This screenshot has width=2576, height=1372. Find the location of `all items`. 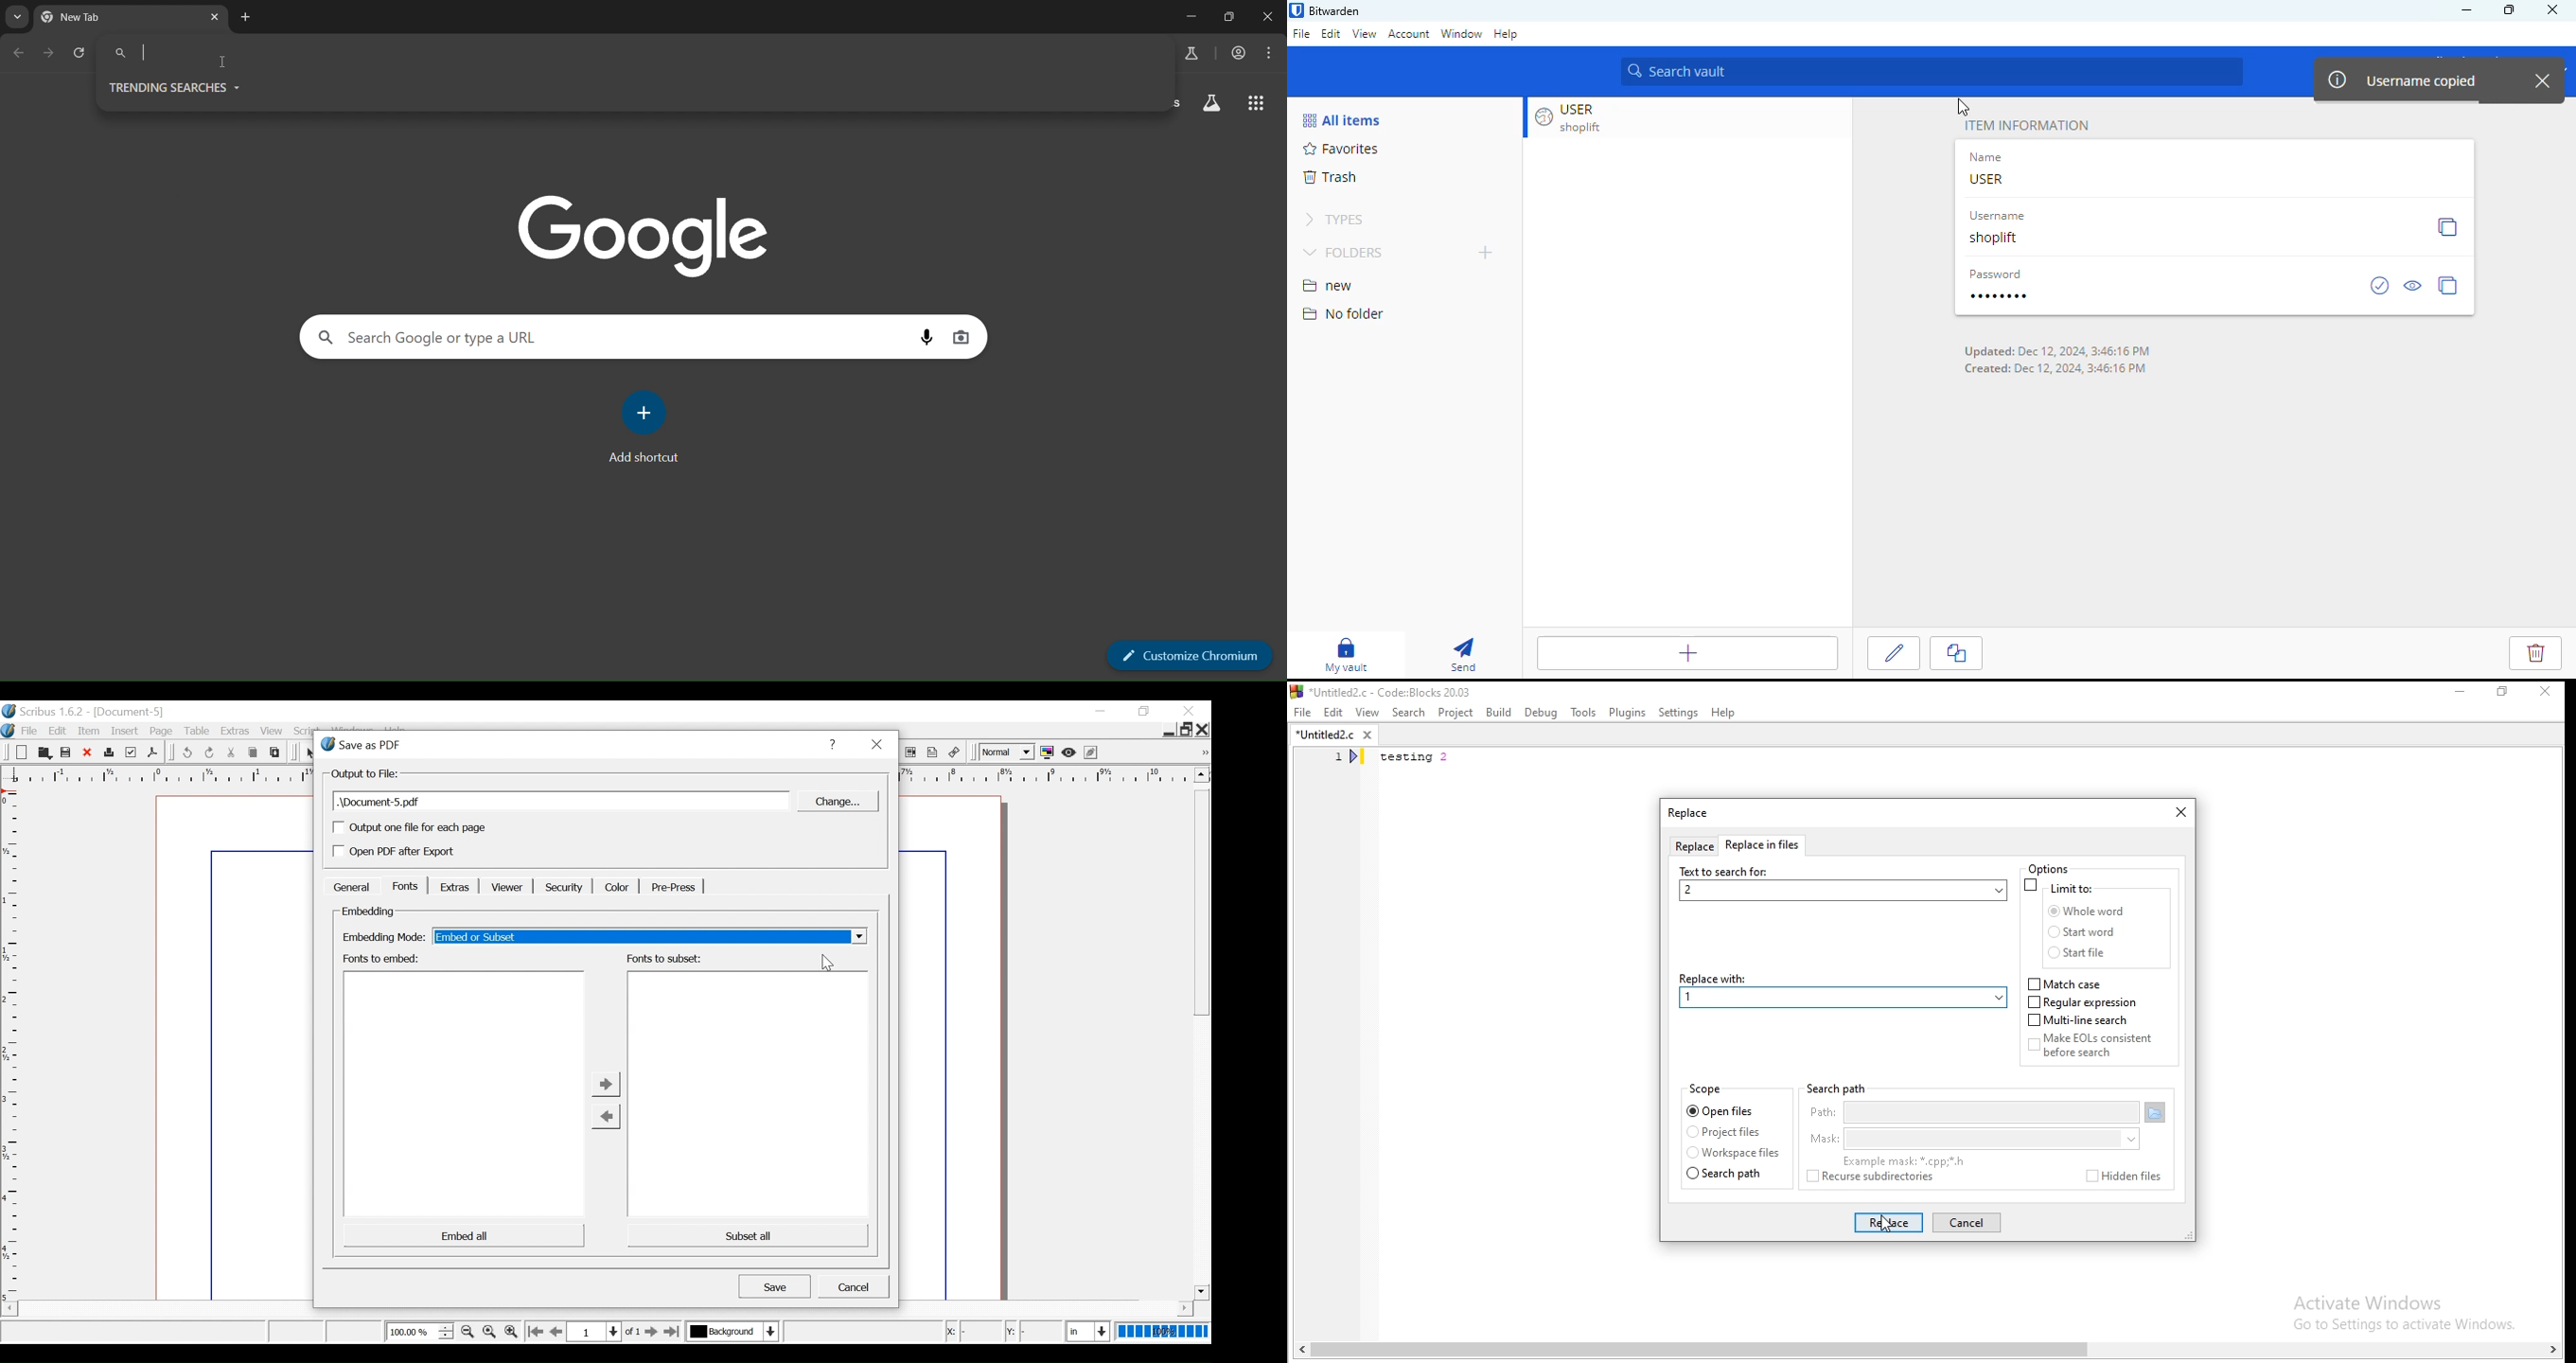

all items is located at coordinates (1343, 121).